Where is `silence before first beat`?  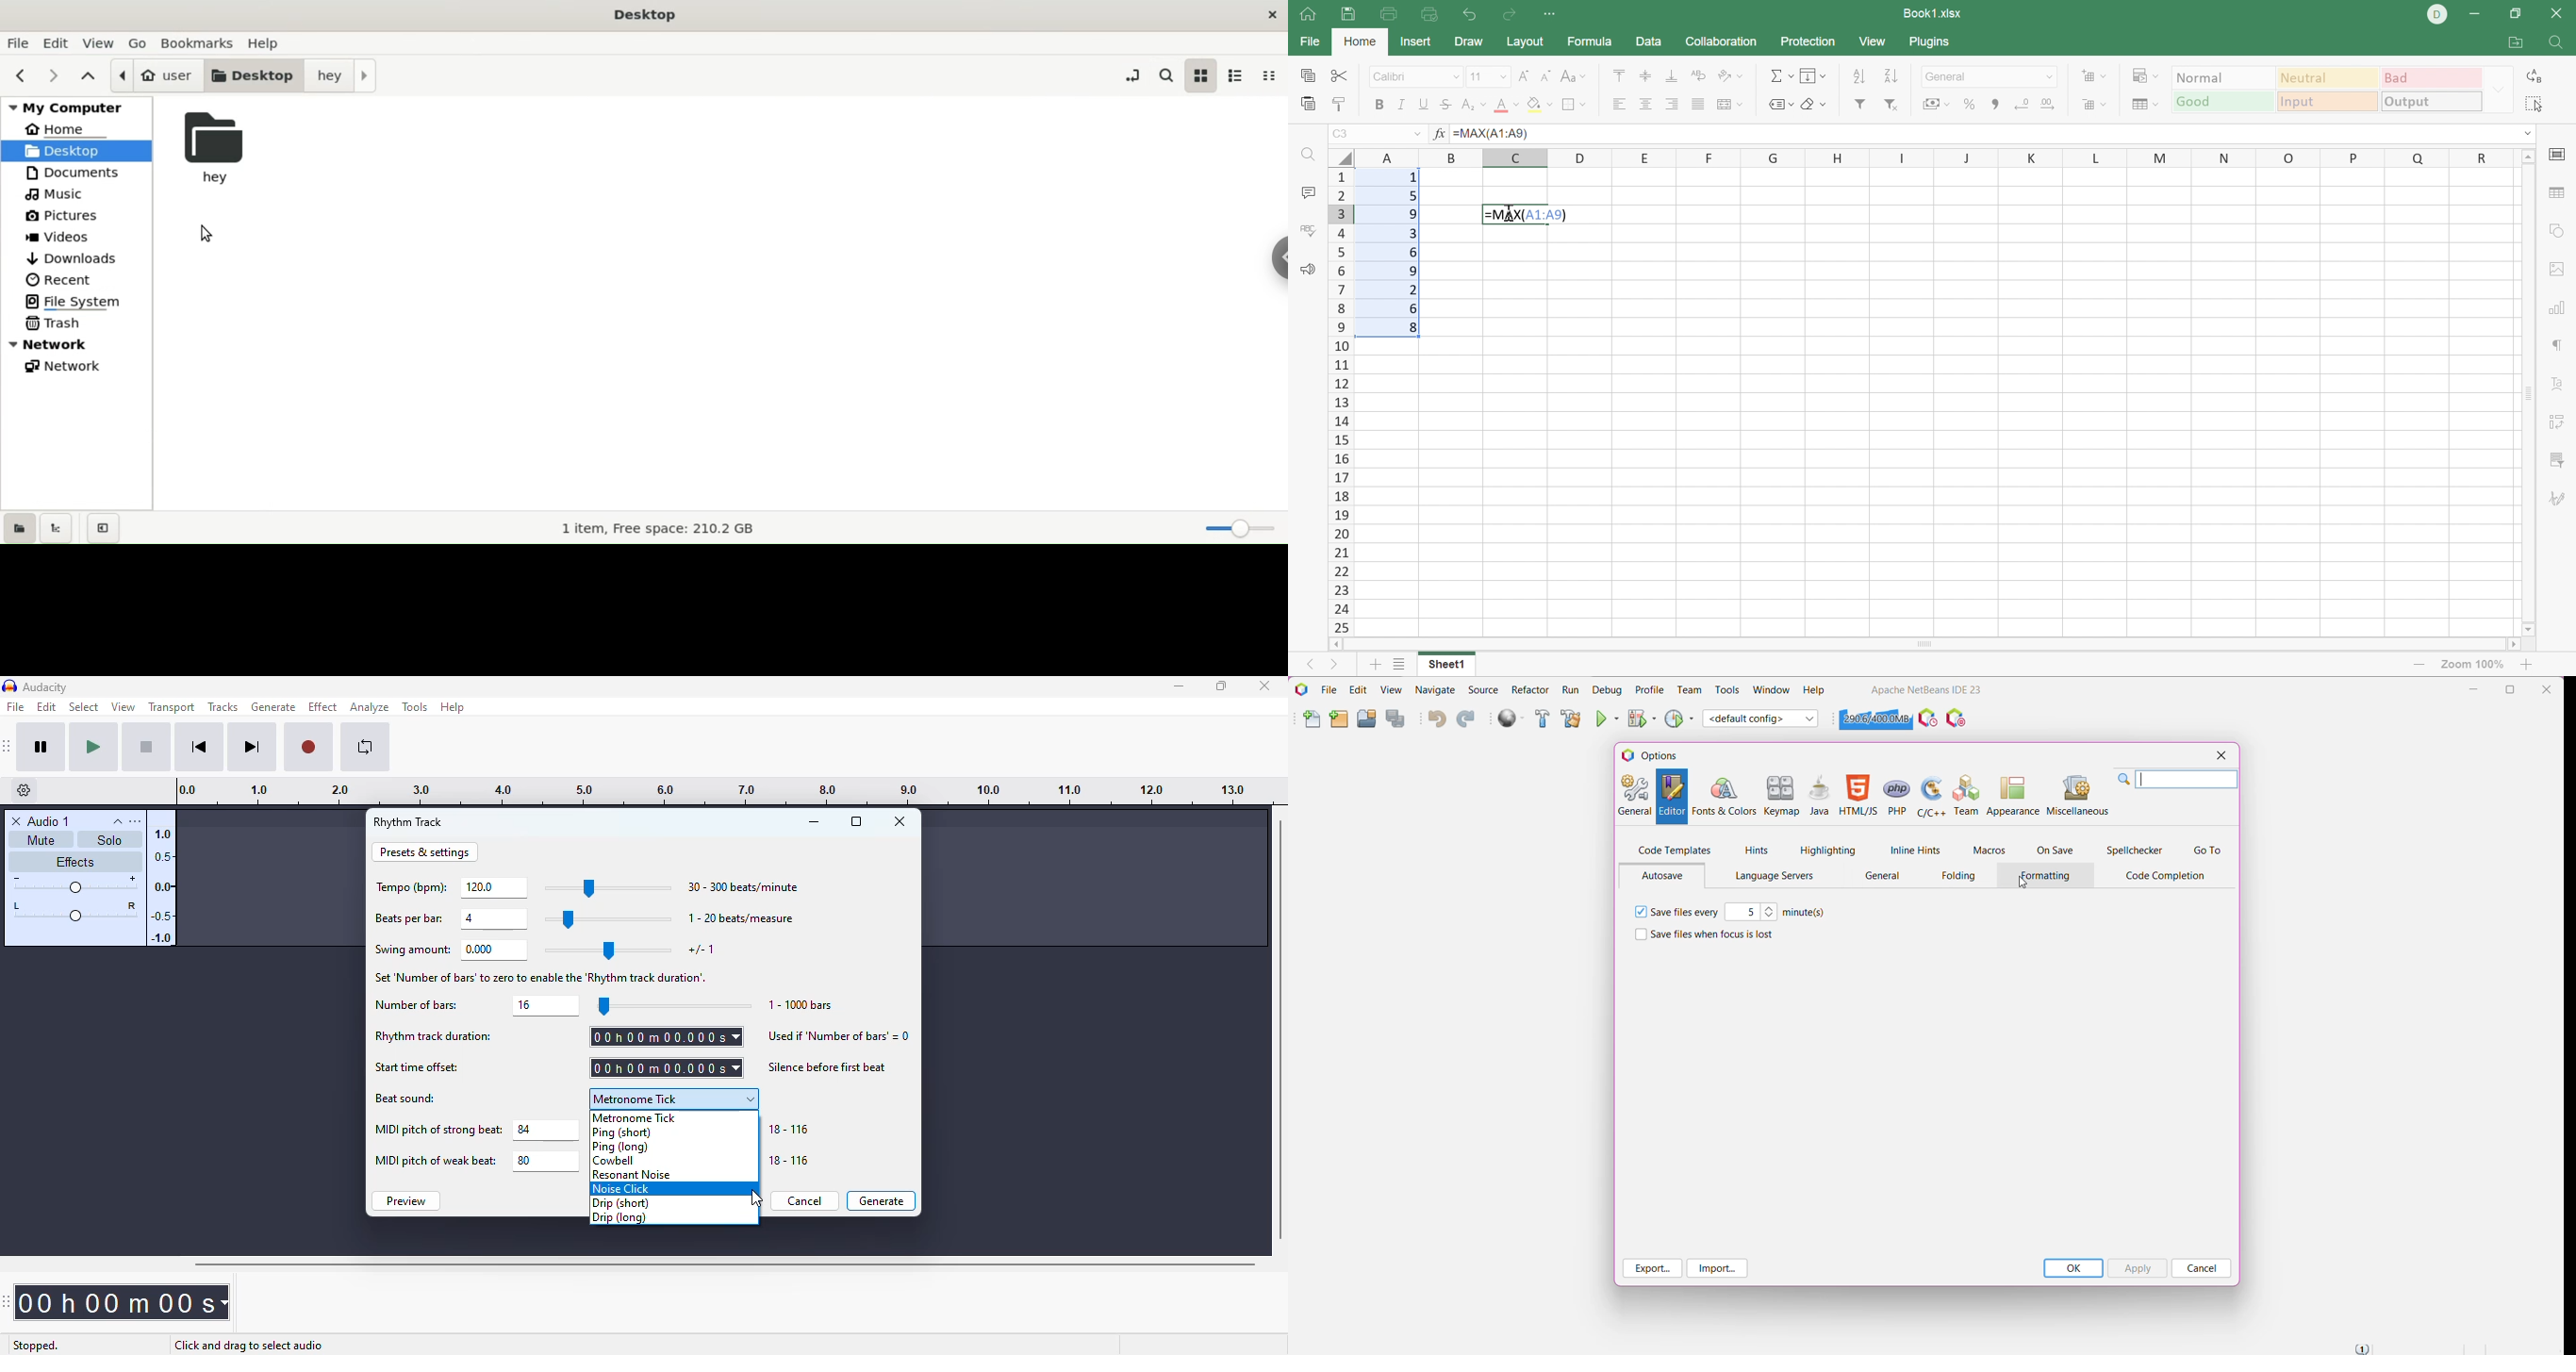 silence before first beat is located at coordinates (829, 1066).